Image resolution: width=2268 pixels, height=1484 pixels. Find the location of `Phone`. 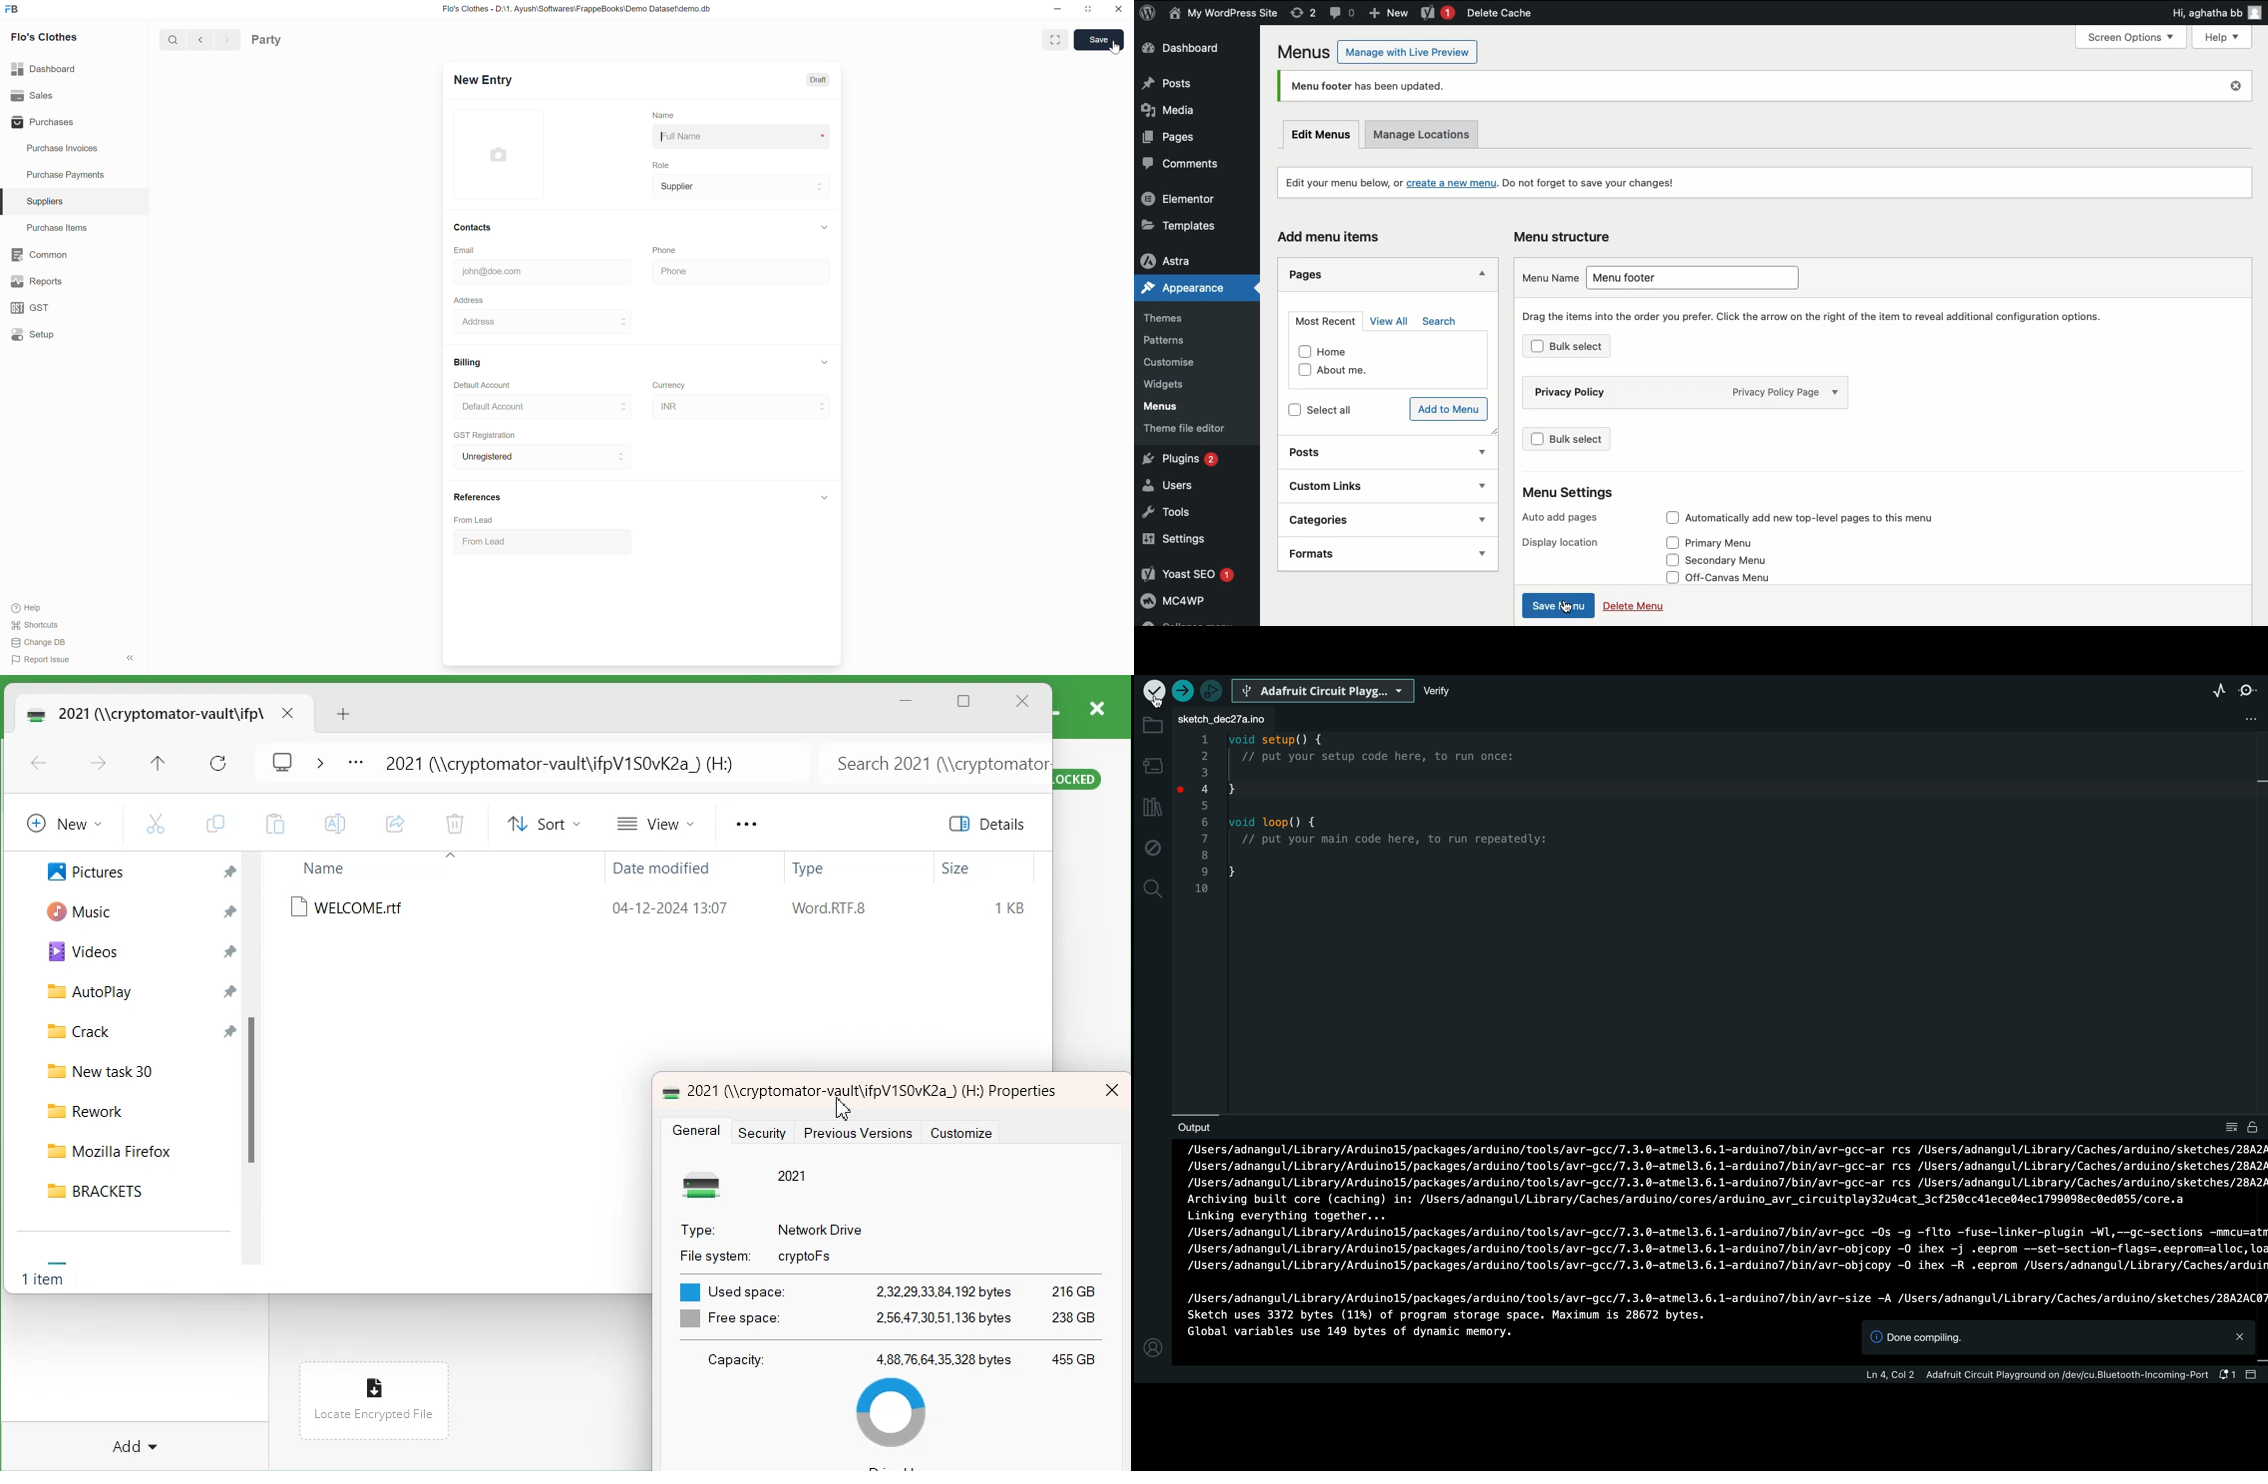

Phone is located at coordinates (664, 250).